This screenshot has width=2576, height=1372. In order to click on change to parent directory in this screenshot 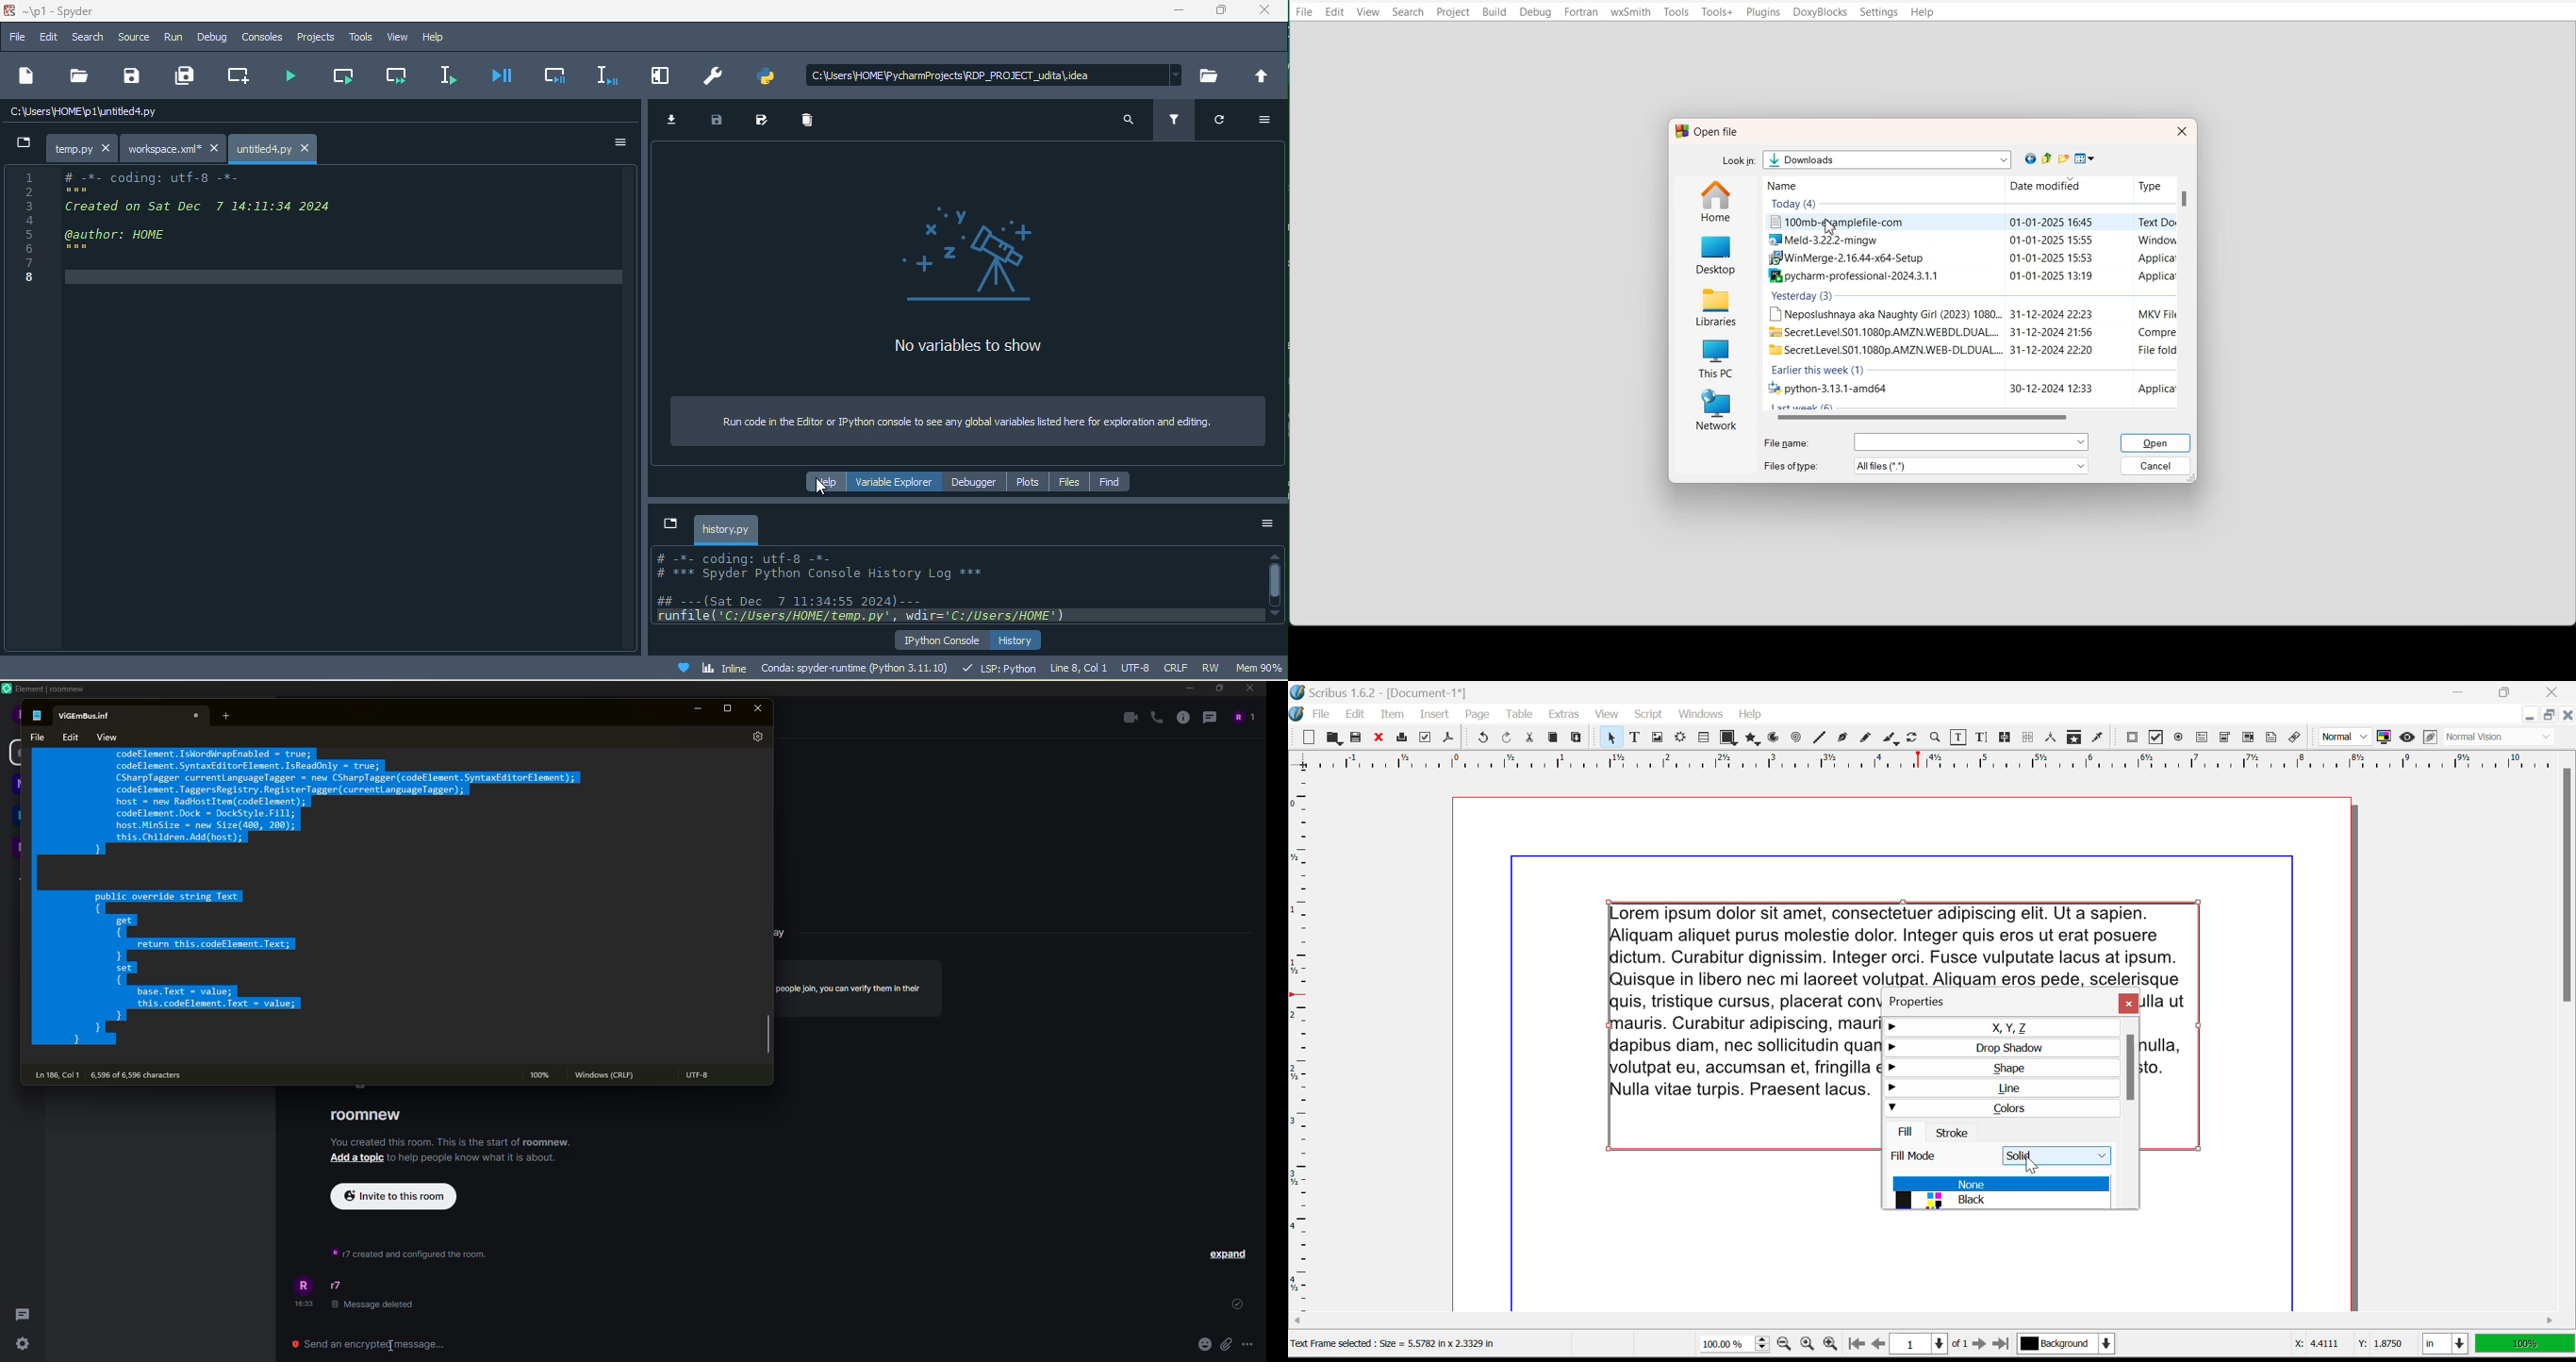, I will do `click(1258, 76)`.